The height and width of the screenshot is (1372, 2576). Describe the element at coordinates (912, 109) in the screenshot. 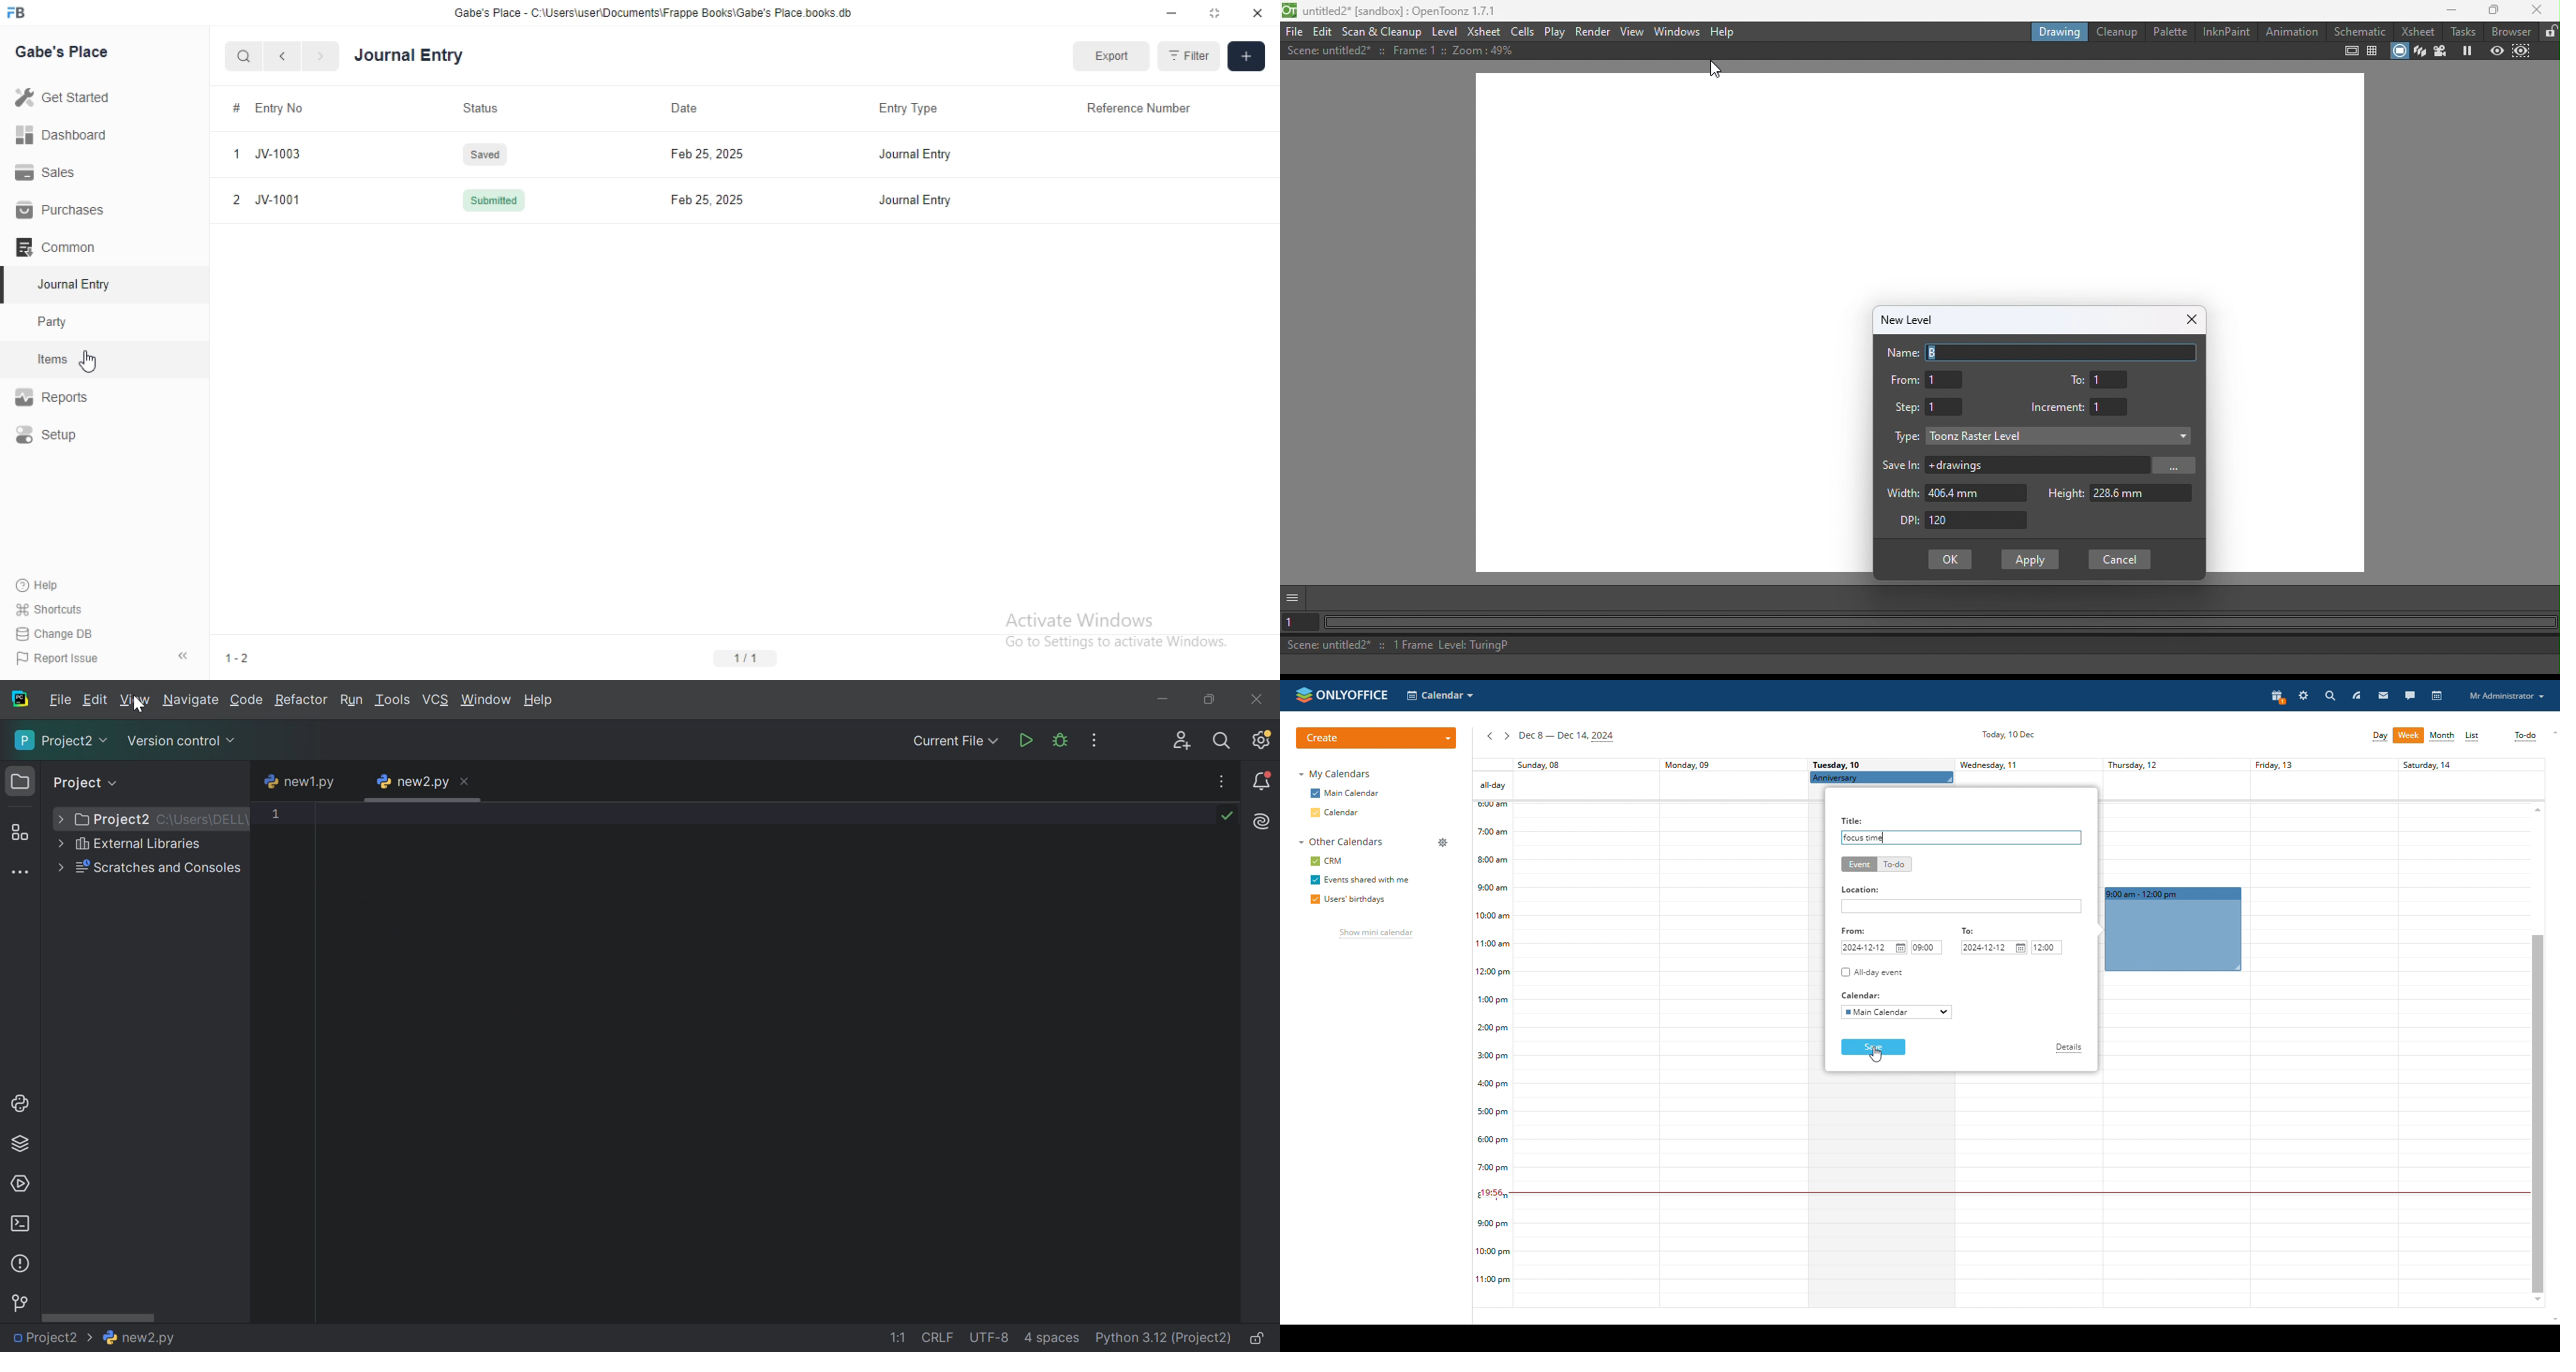

I see `Entry Type` at that location.